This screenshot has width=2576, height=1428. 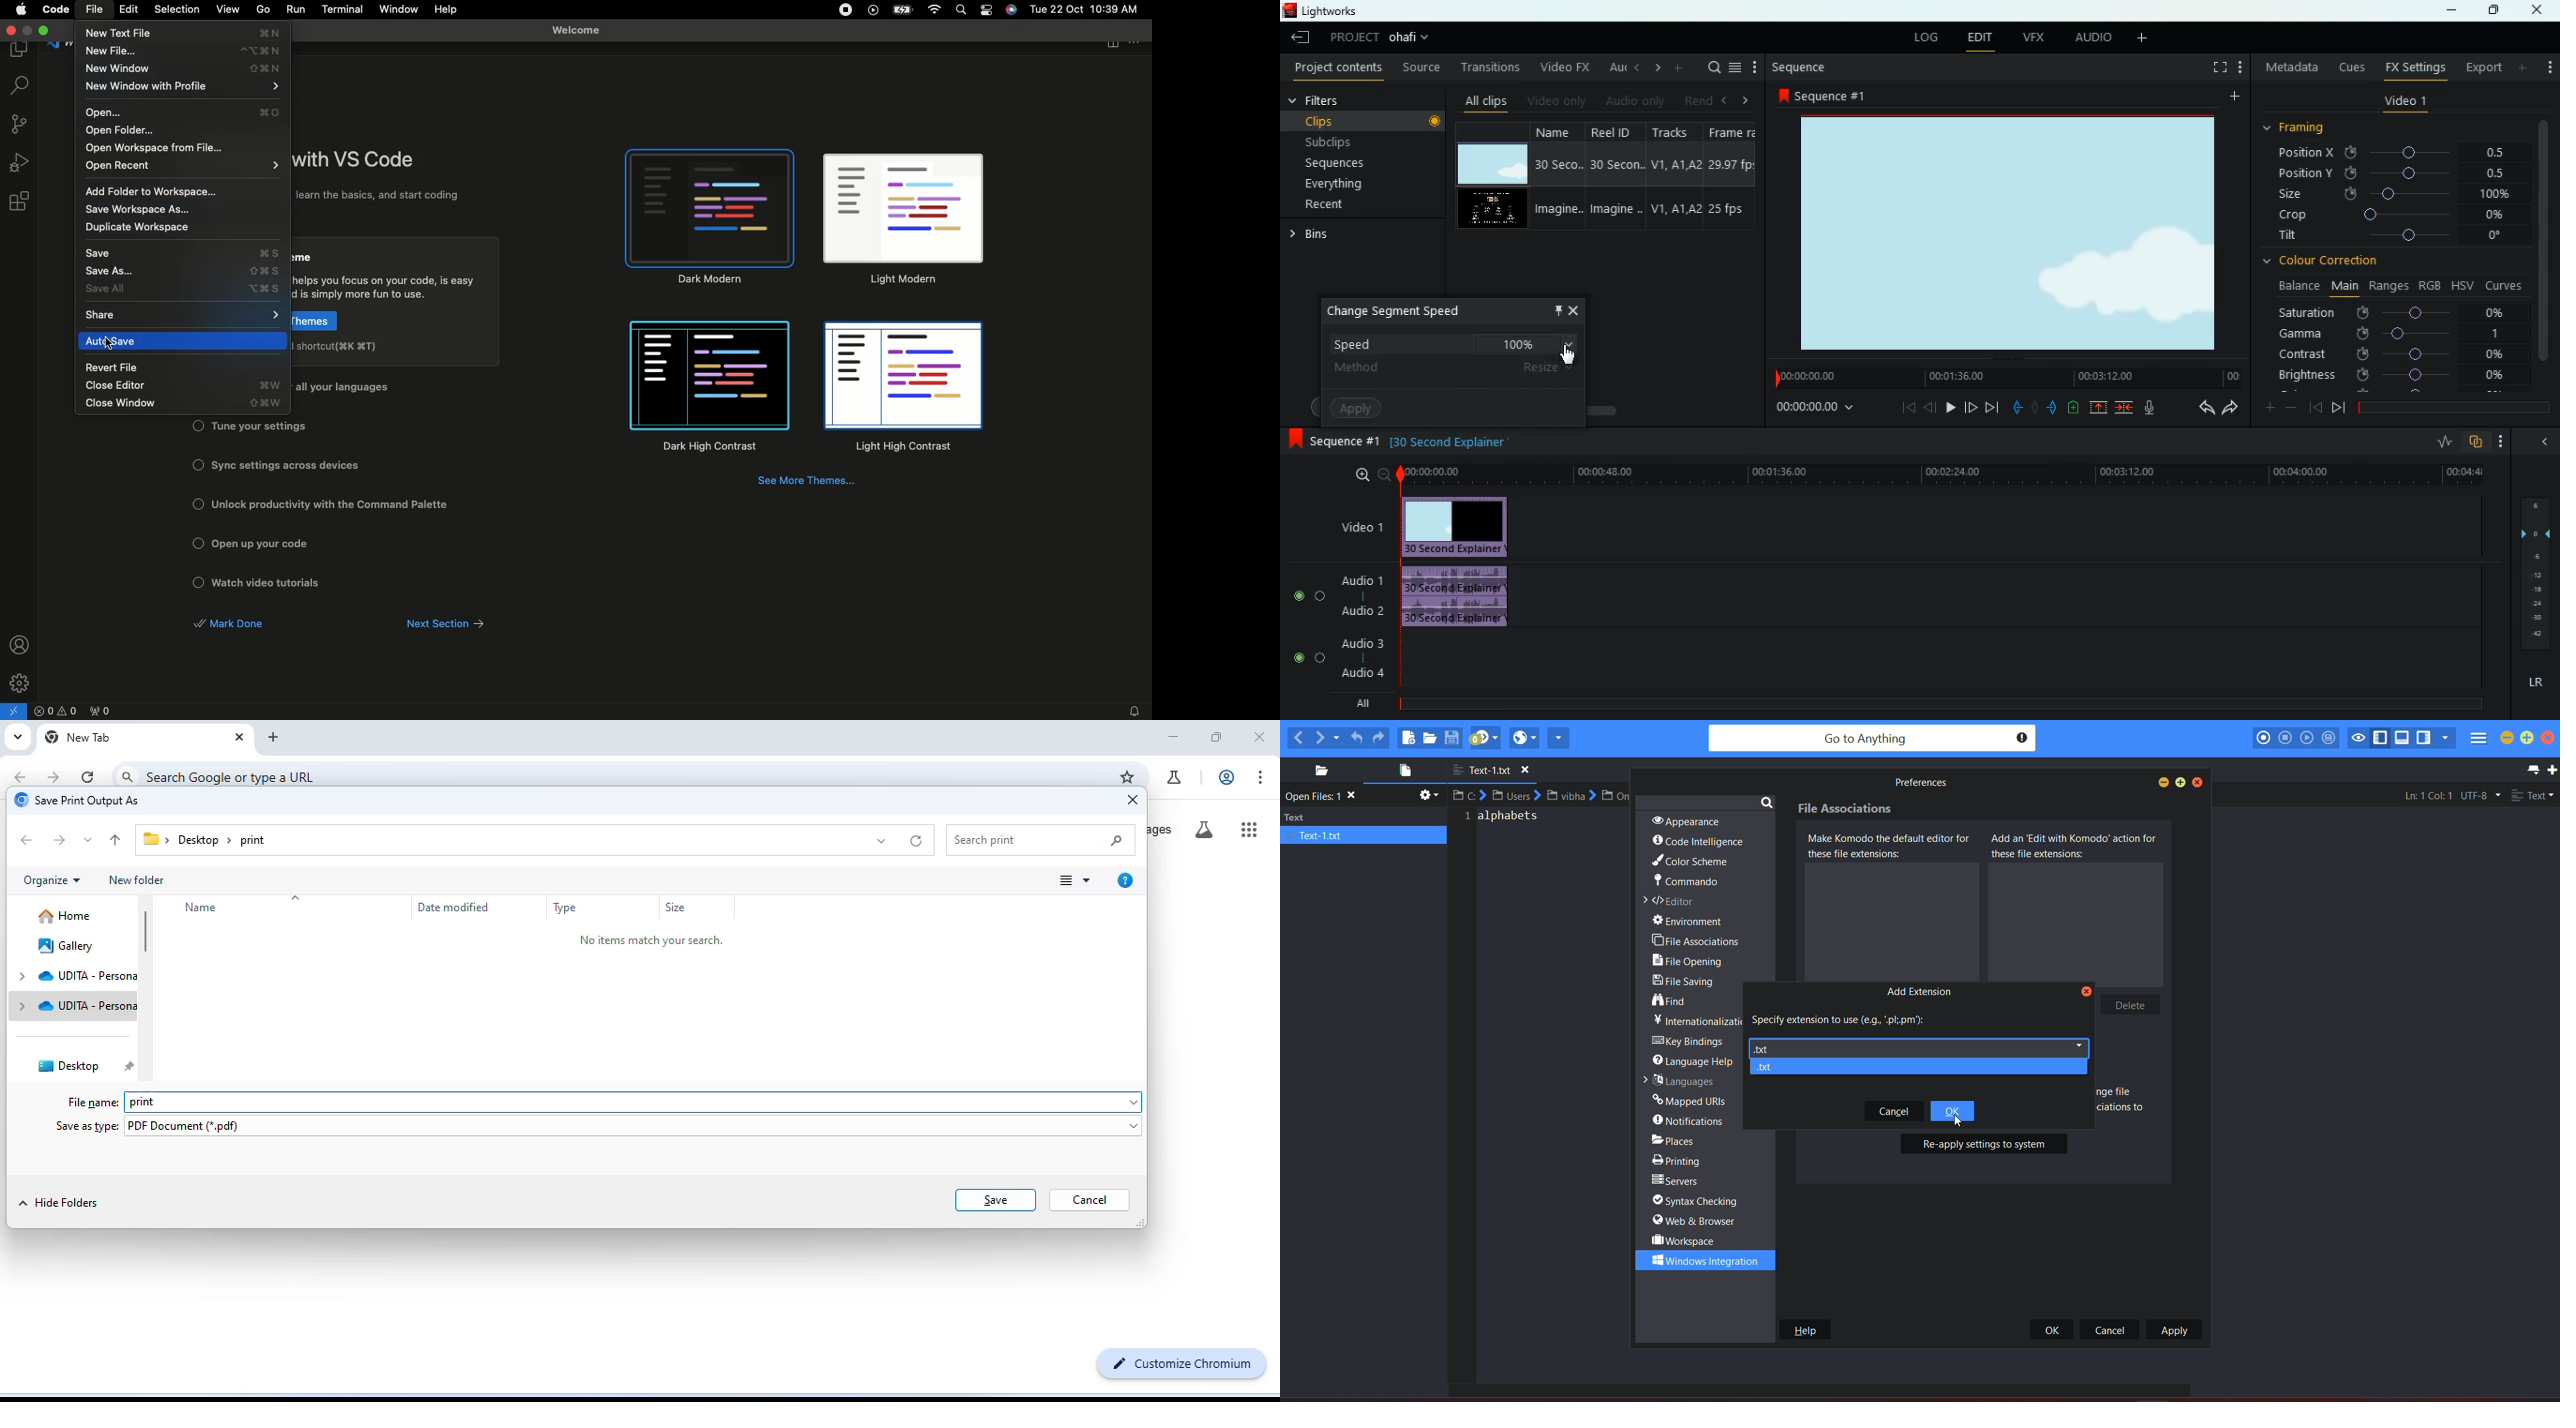 What do you see at coordinates (1346, 165) in the screenshot?
I see `sequences` at bounding box center [1346, 165].